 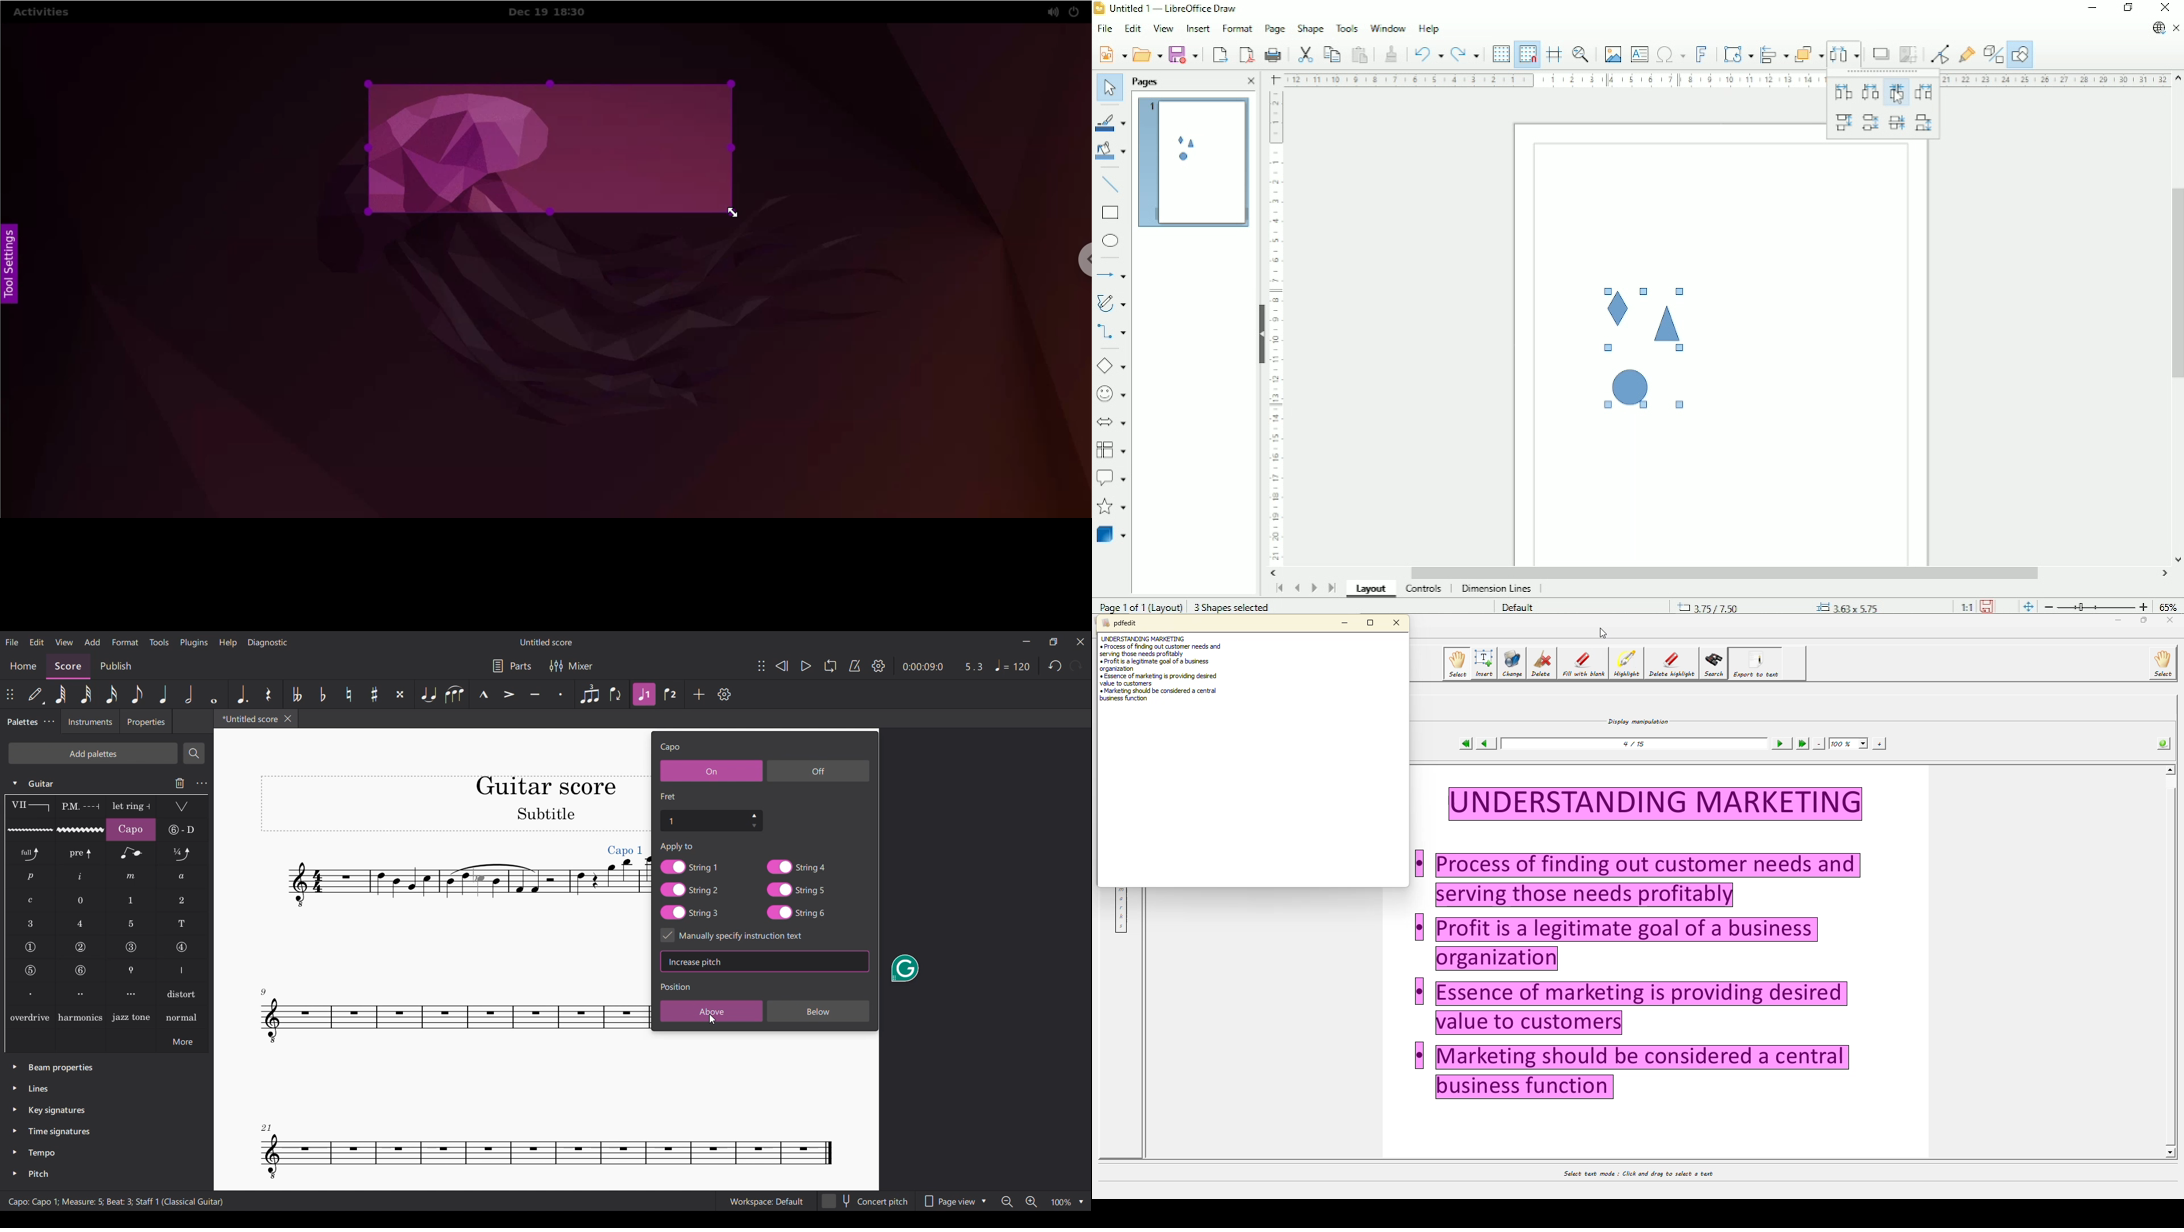 I want to click on Scroll to previous page, so click(x=1296, y=589).